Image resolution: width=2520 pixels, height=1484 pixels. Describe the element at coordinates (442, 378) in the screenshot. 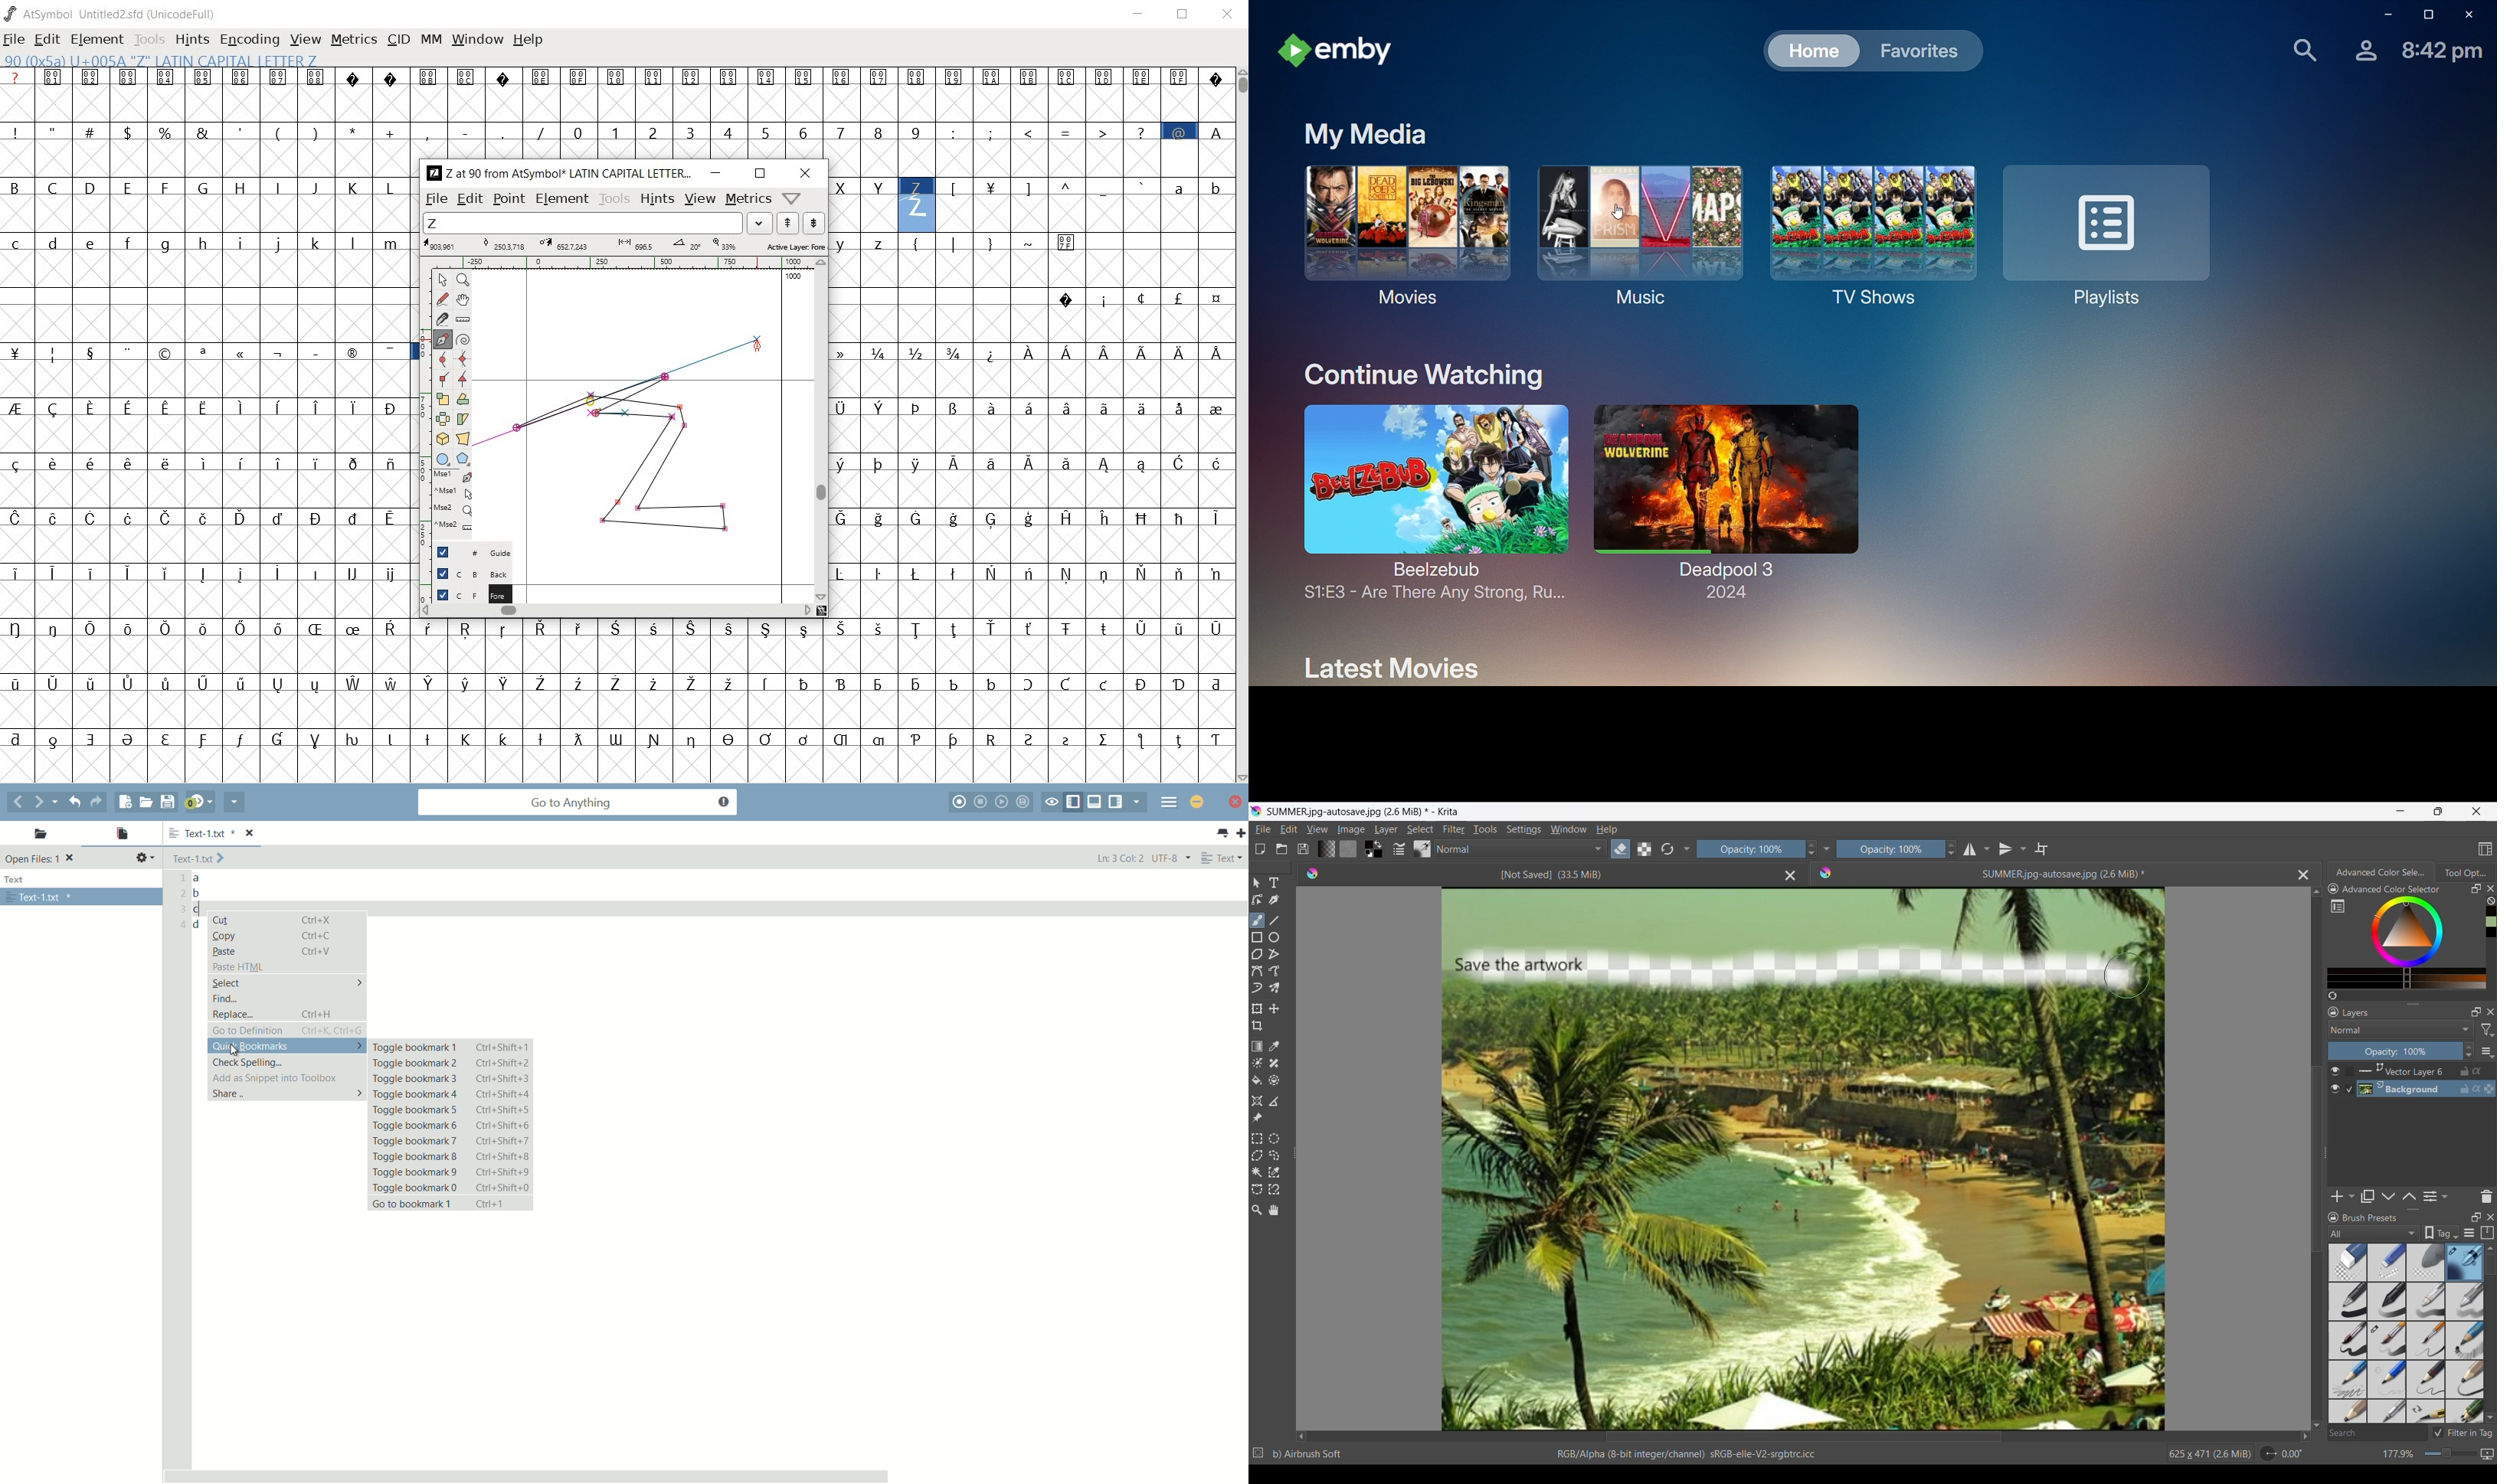

I see `Add a corner point` at that location.